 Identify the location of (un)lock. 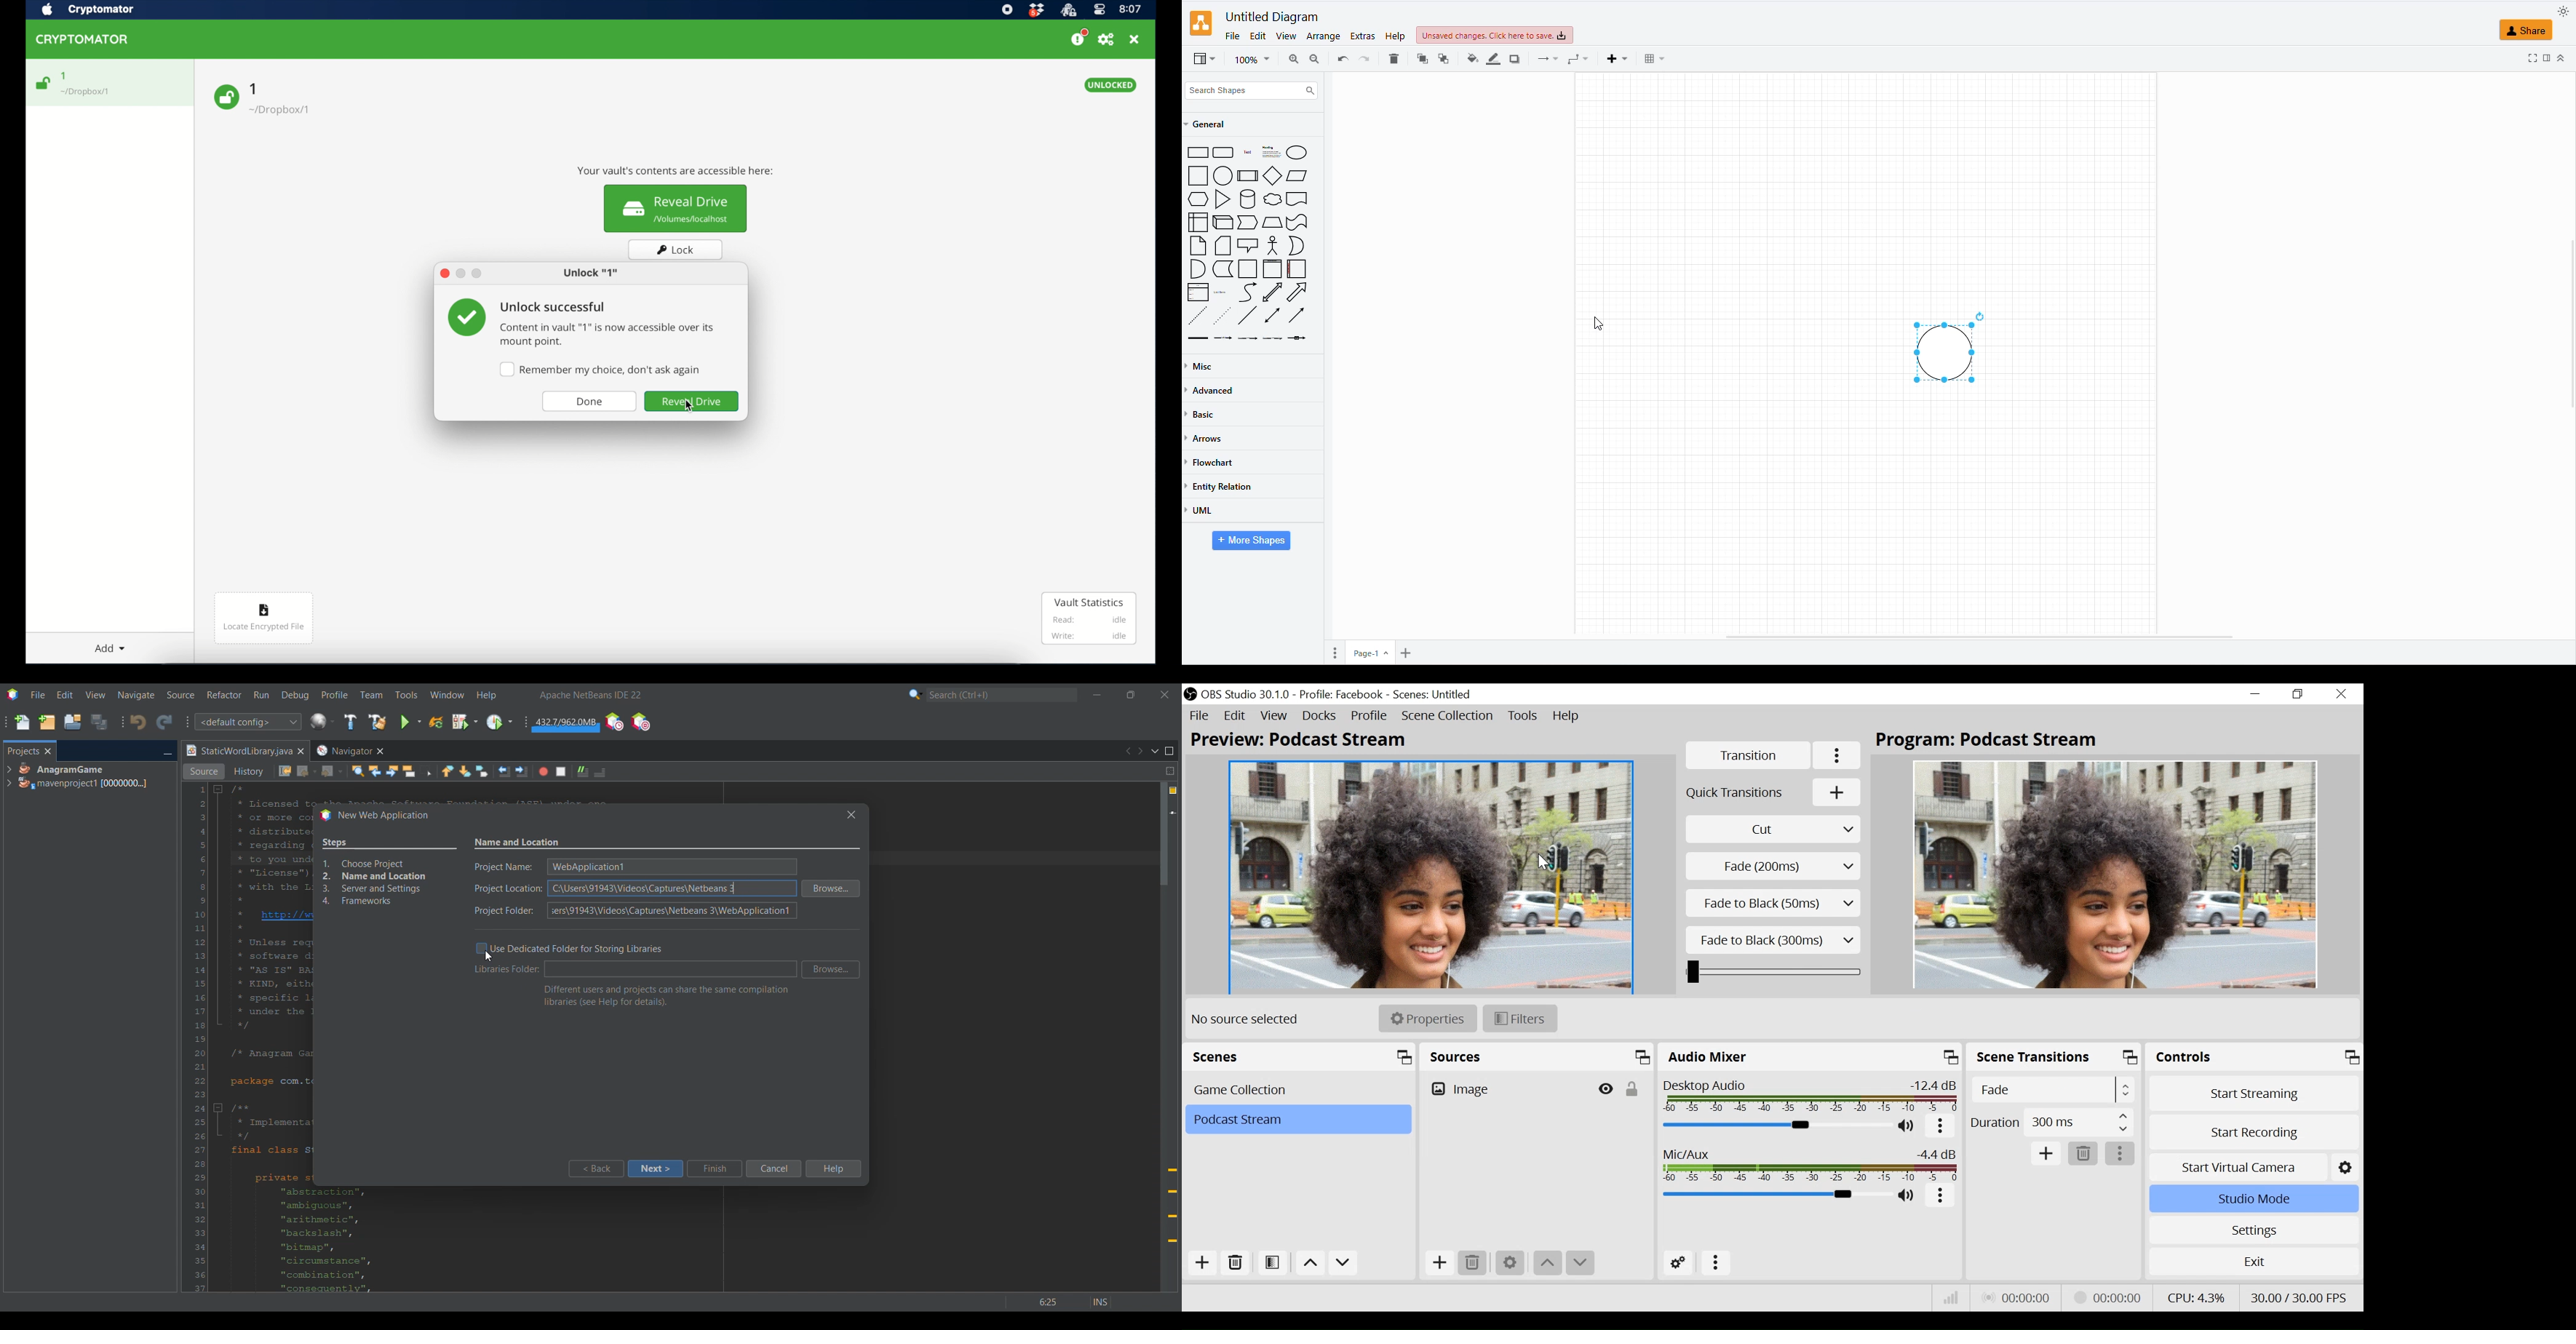
(1631, 1092).